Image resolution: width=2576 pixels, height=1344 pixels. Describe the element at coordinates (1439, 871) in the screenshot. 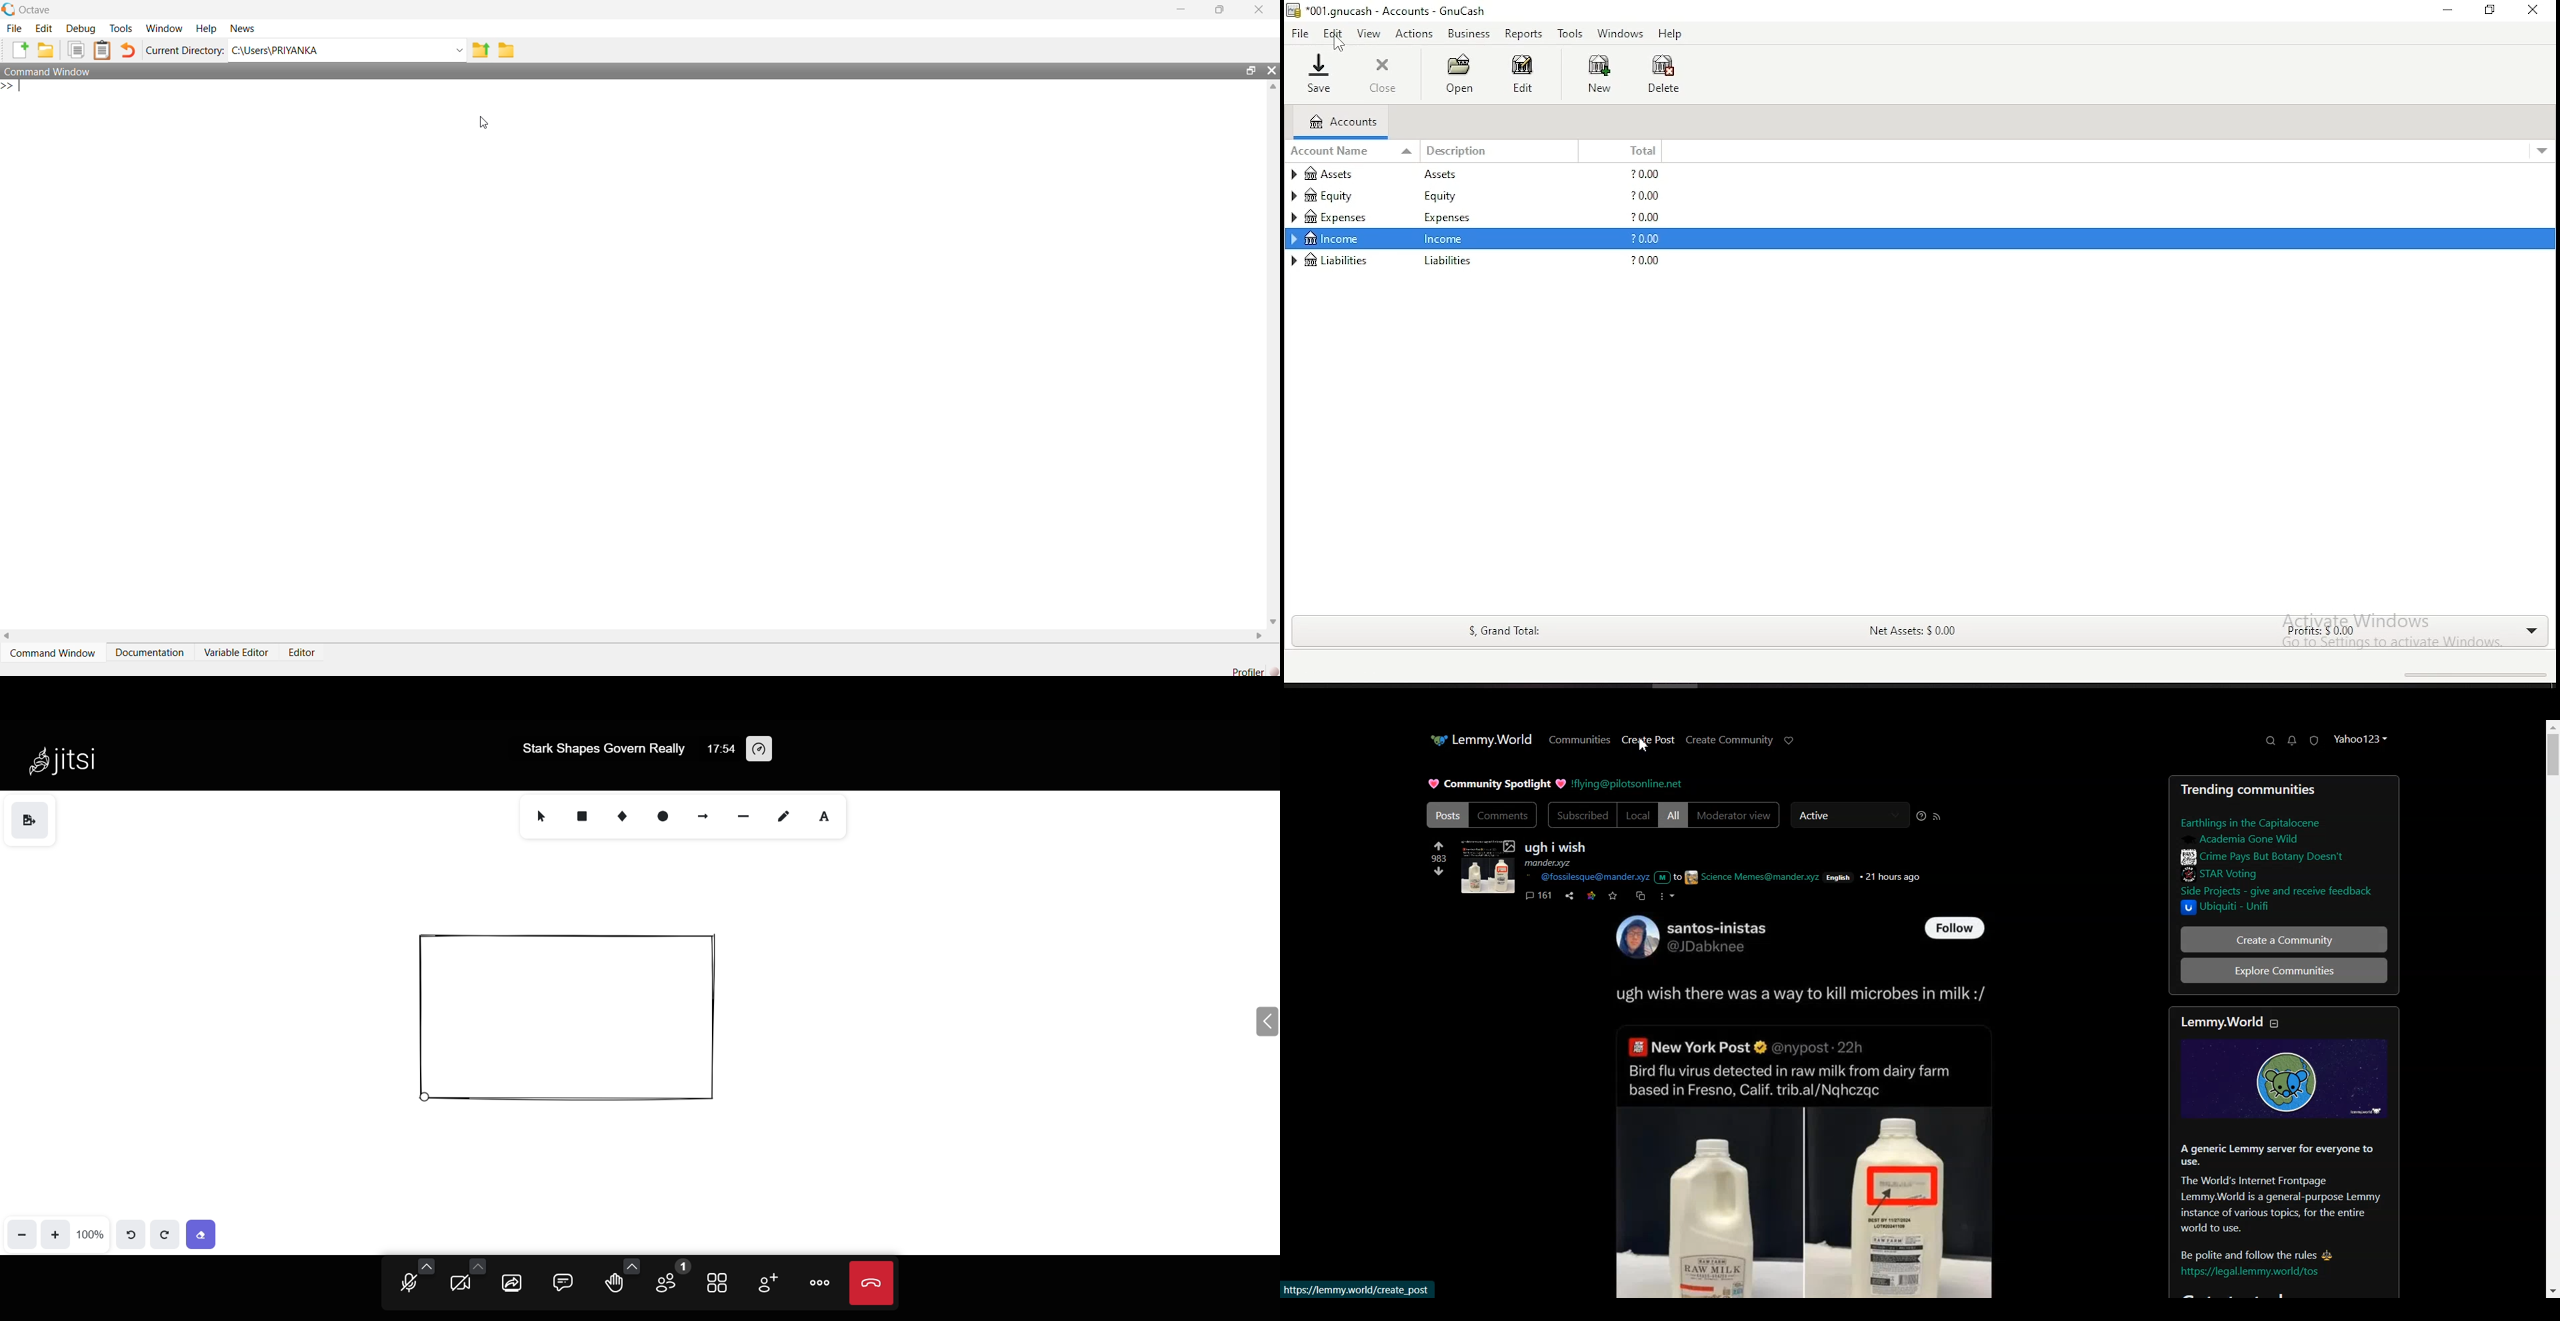

I see `Down vote` at that location.